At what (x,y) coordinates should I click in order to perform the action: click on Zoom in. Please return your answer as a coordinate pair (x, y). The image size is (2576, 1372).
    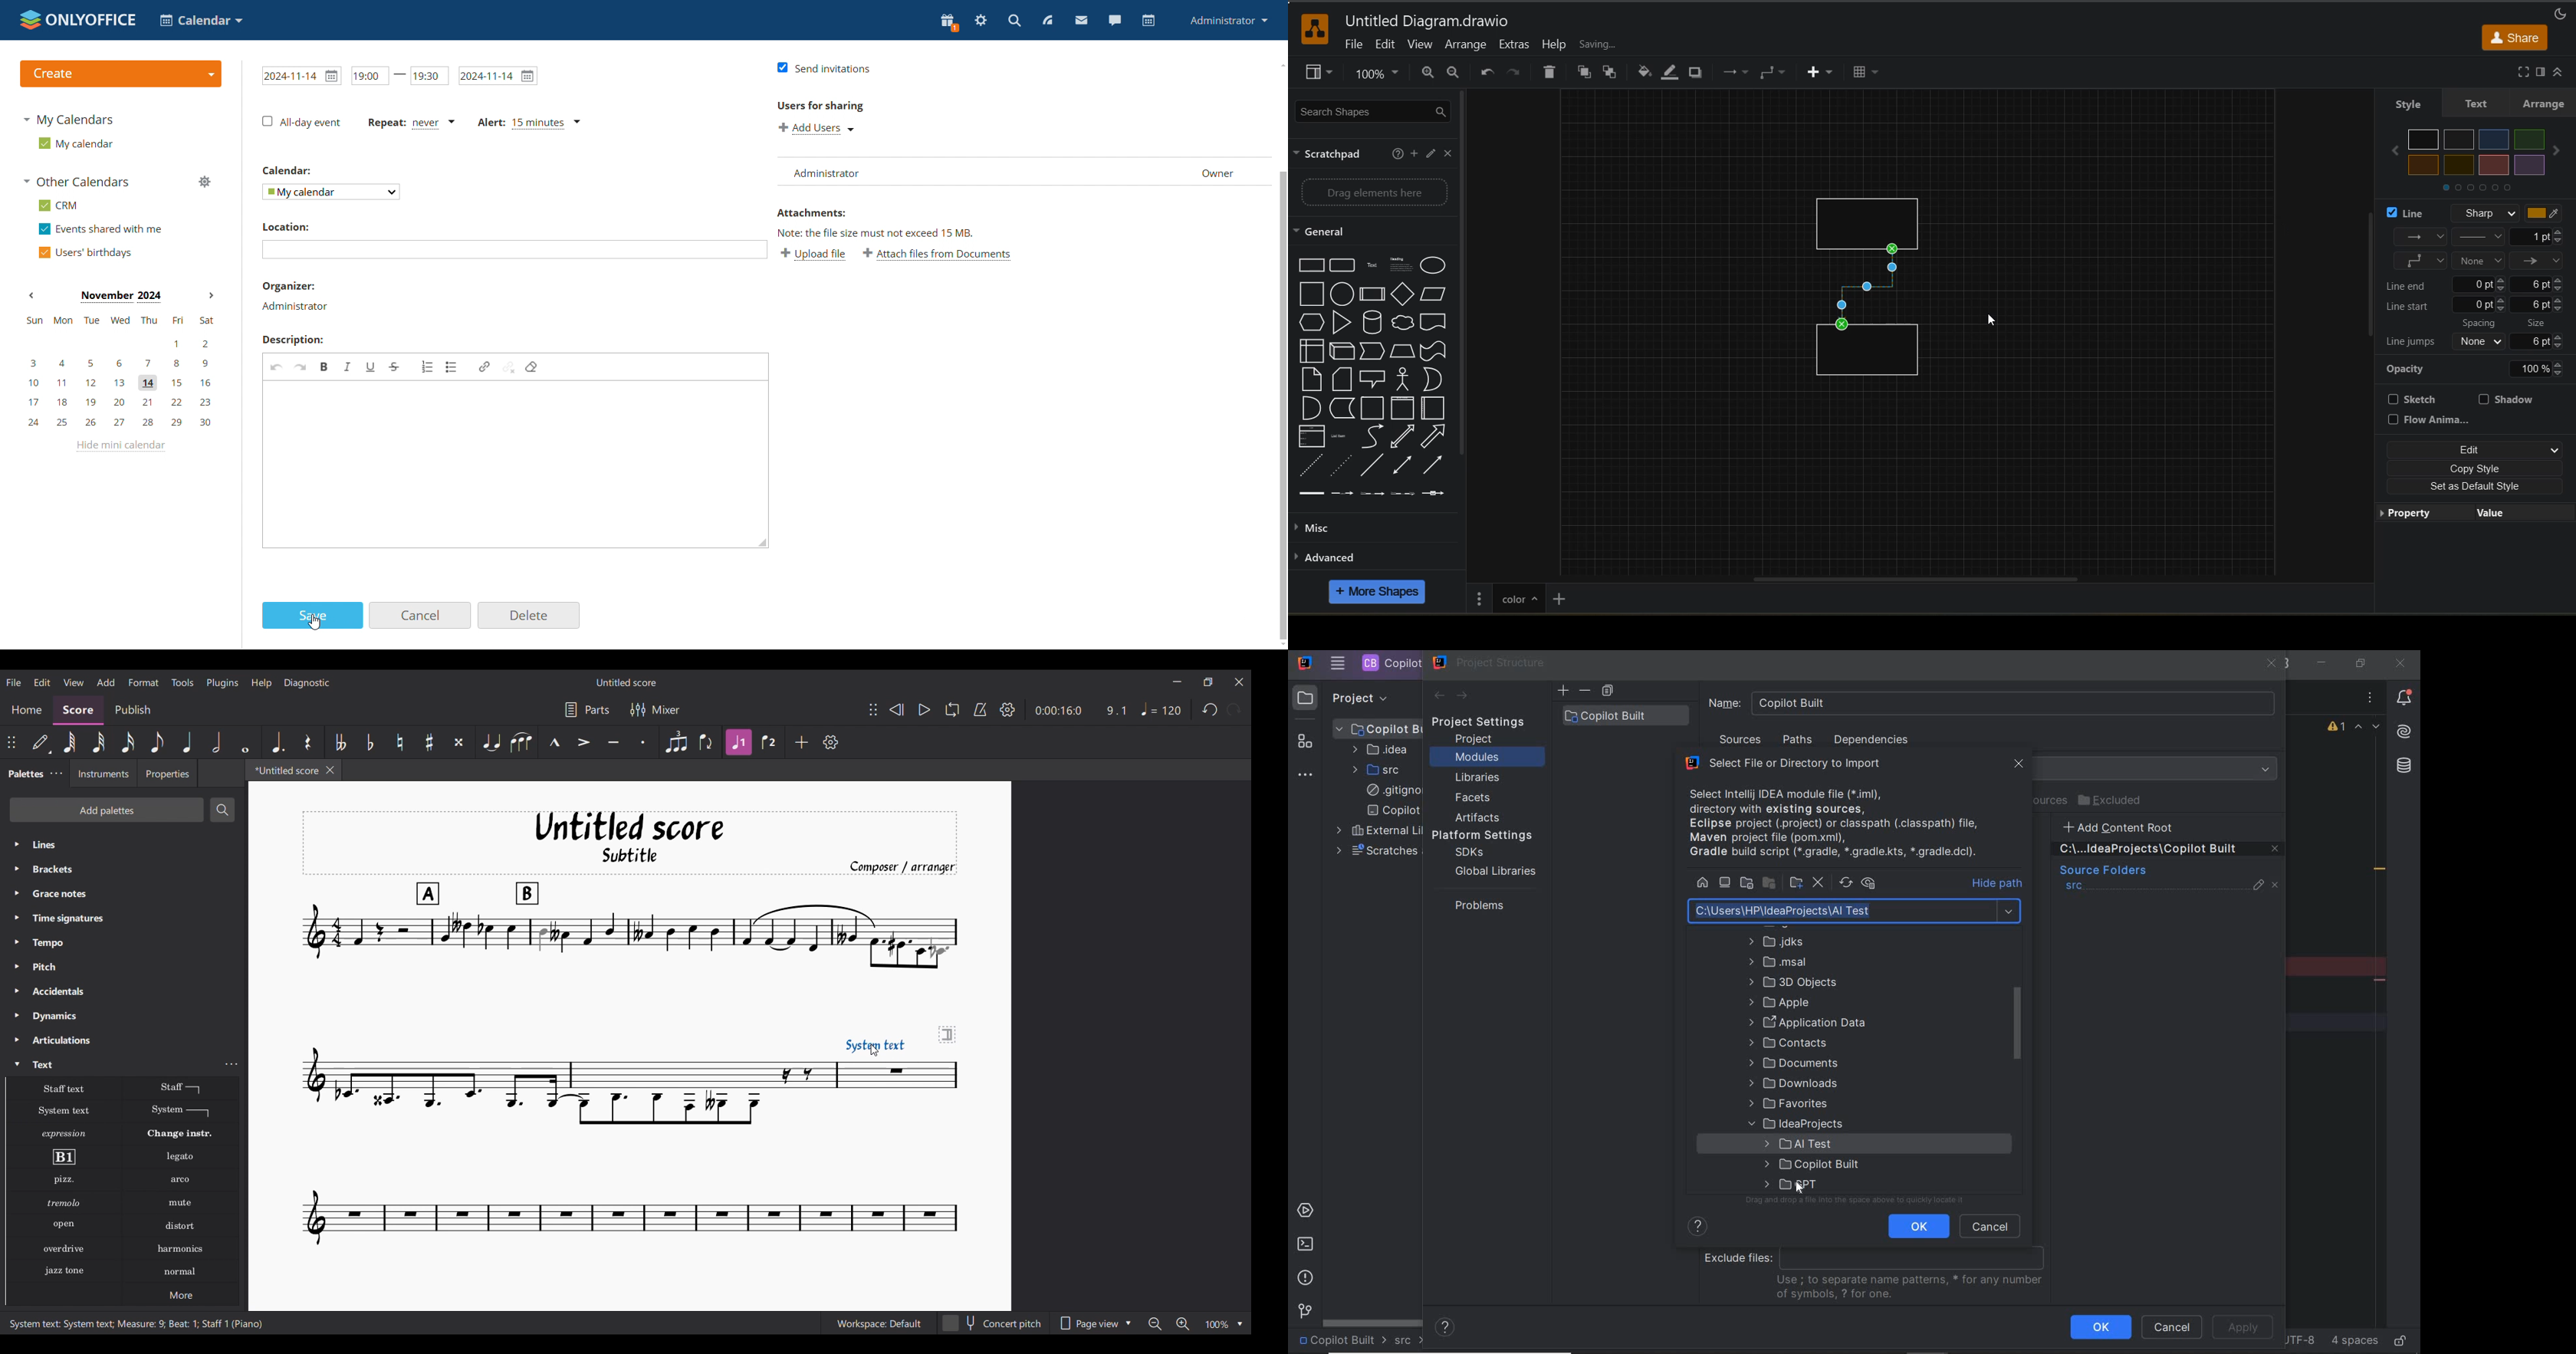
    Looking at the image, I should click on (1183, 1323).